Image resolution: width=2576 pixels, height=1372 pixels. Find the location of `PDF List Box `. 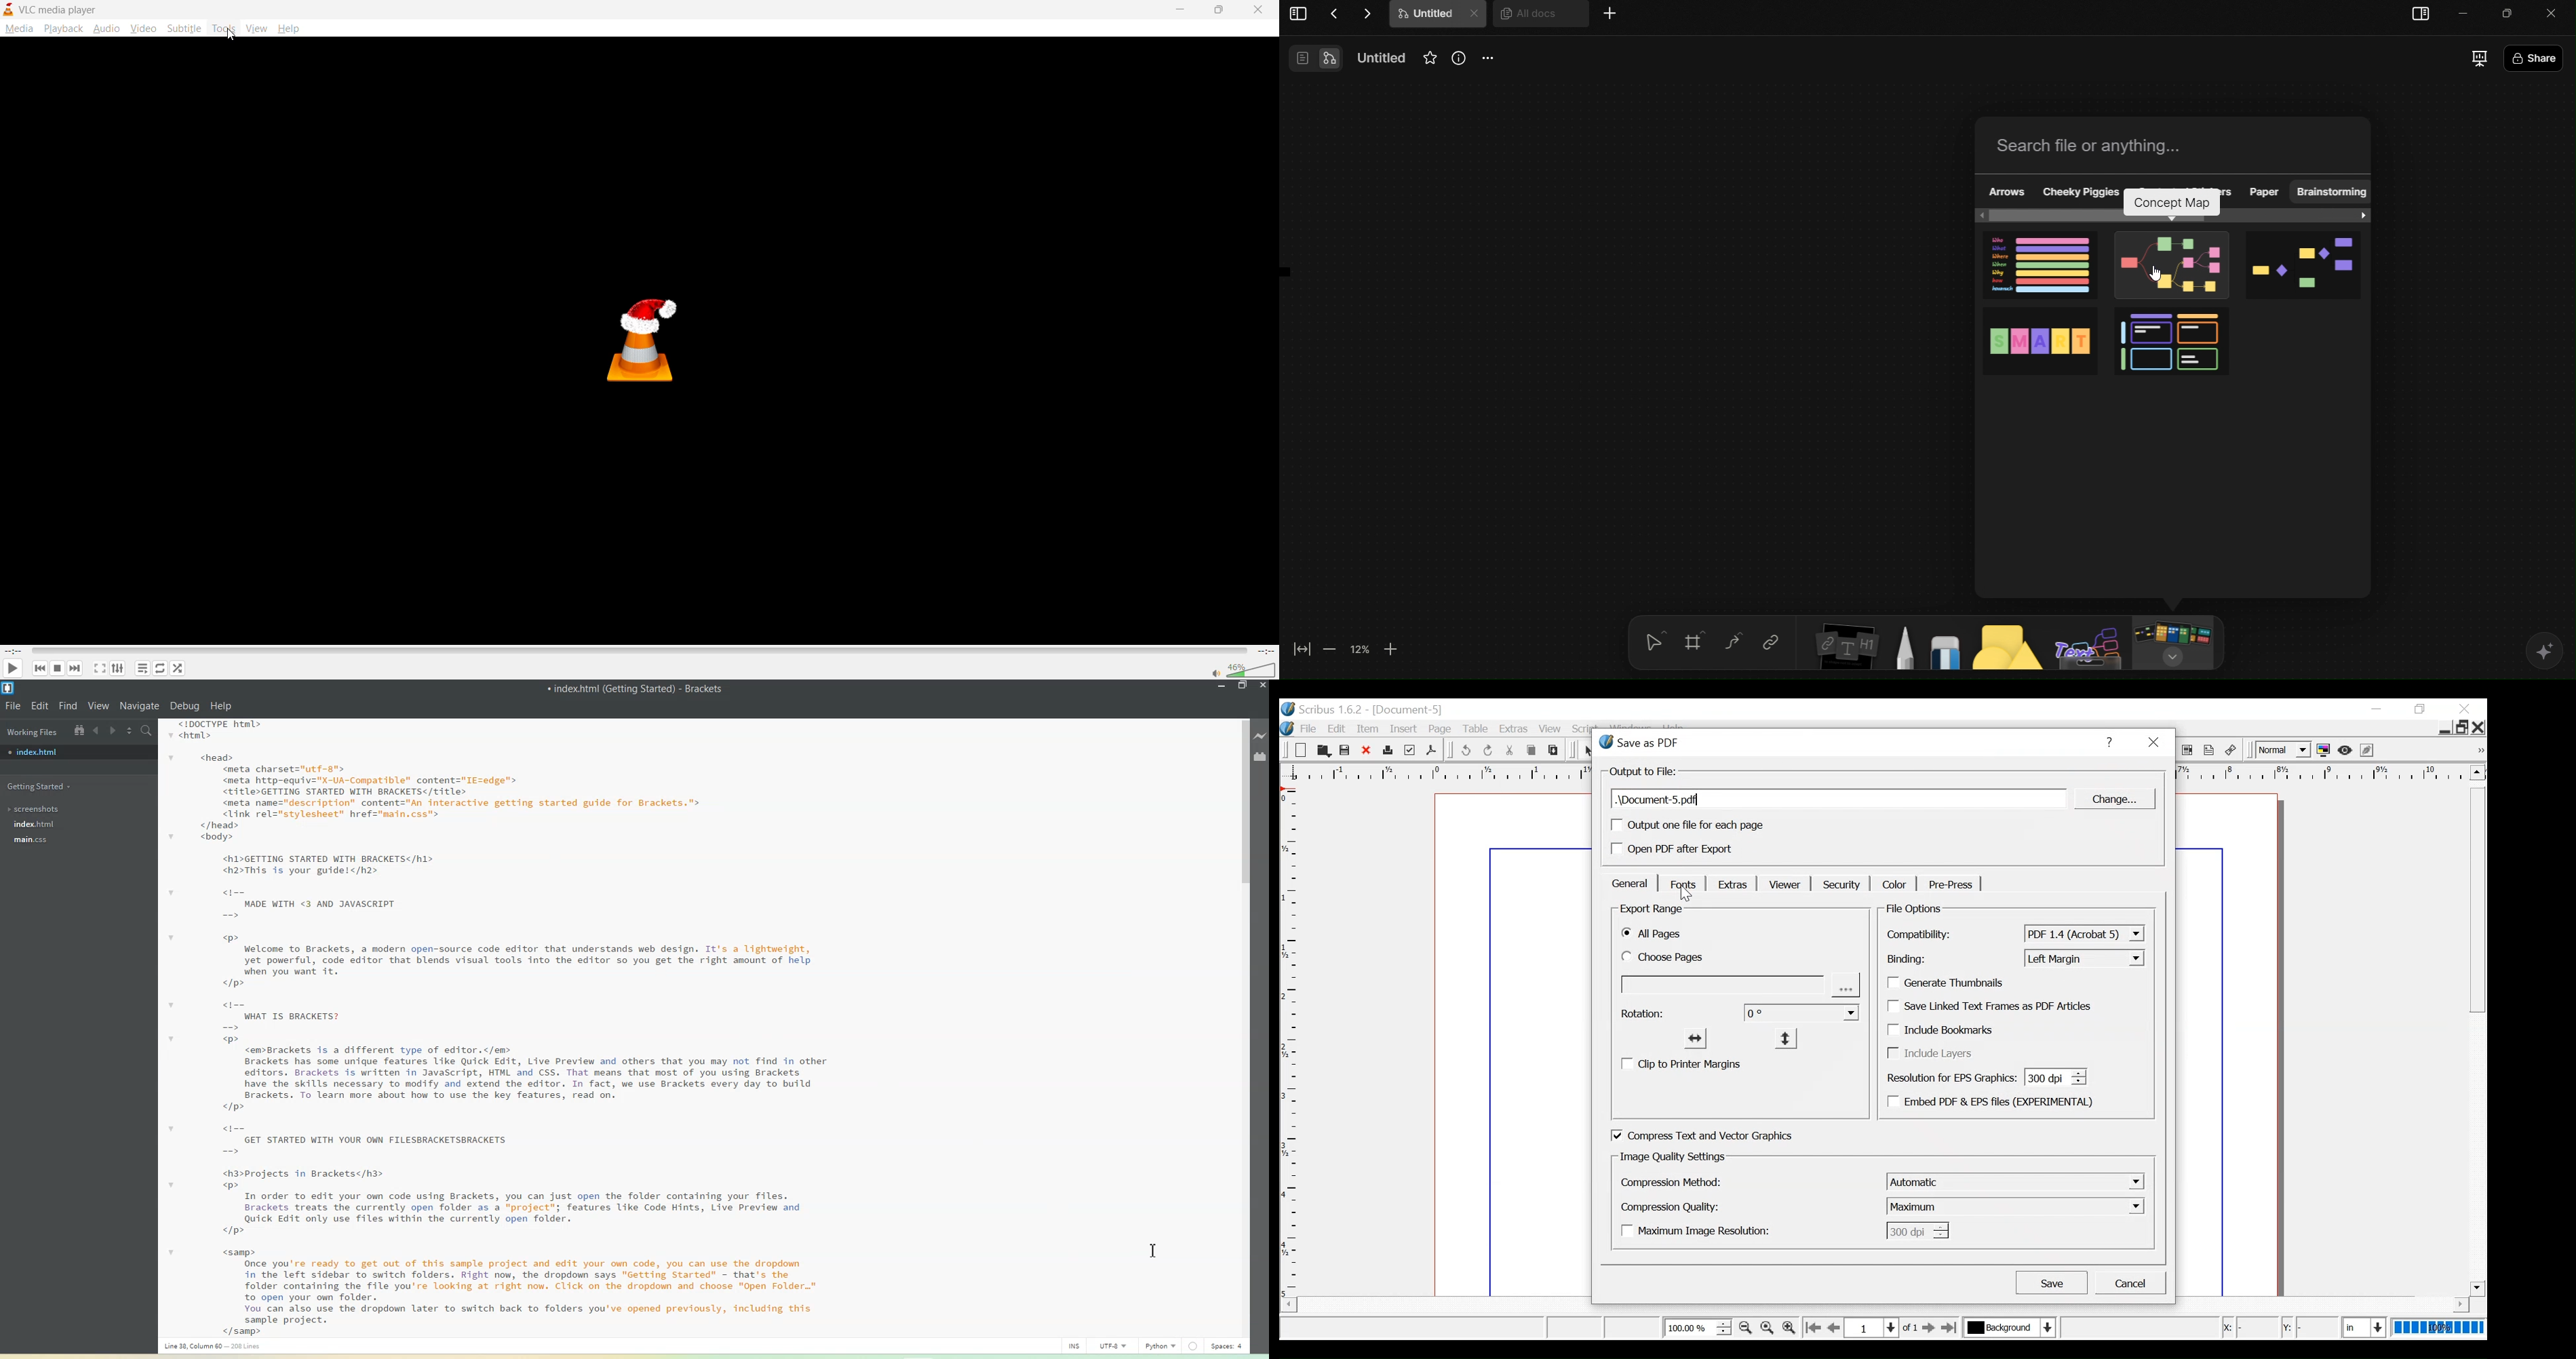

PDF List Box  is located at coordinates (2188, 751).